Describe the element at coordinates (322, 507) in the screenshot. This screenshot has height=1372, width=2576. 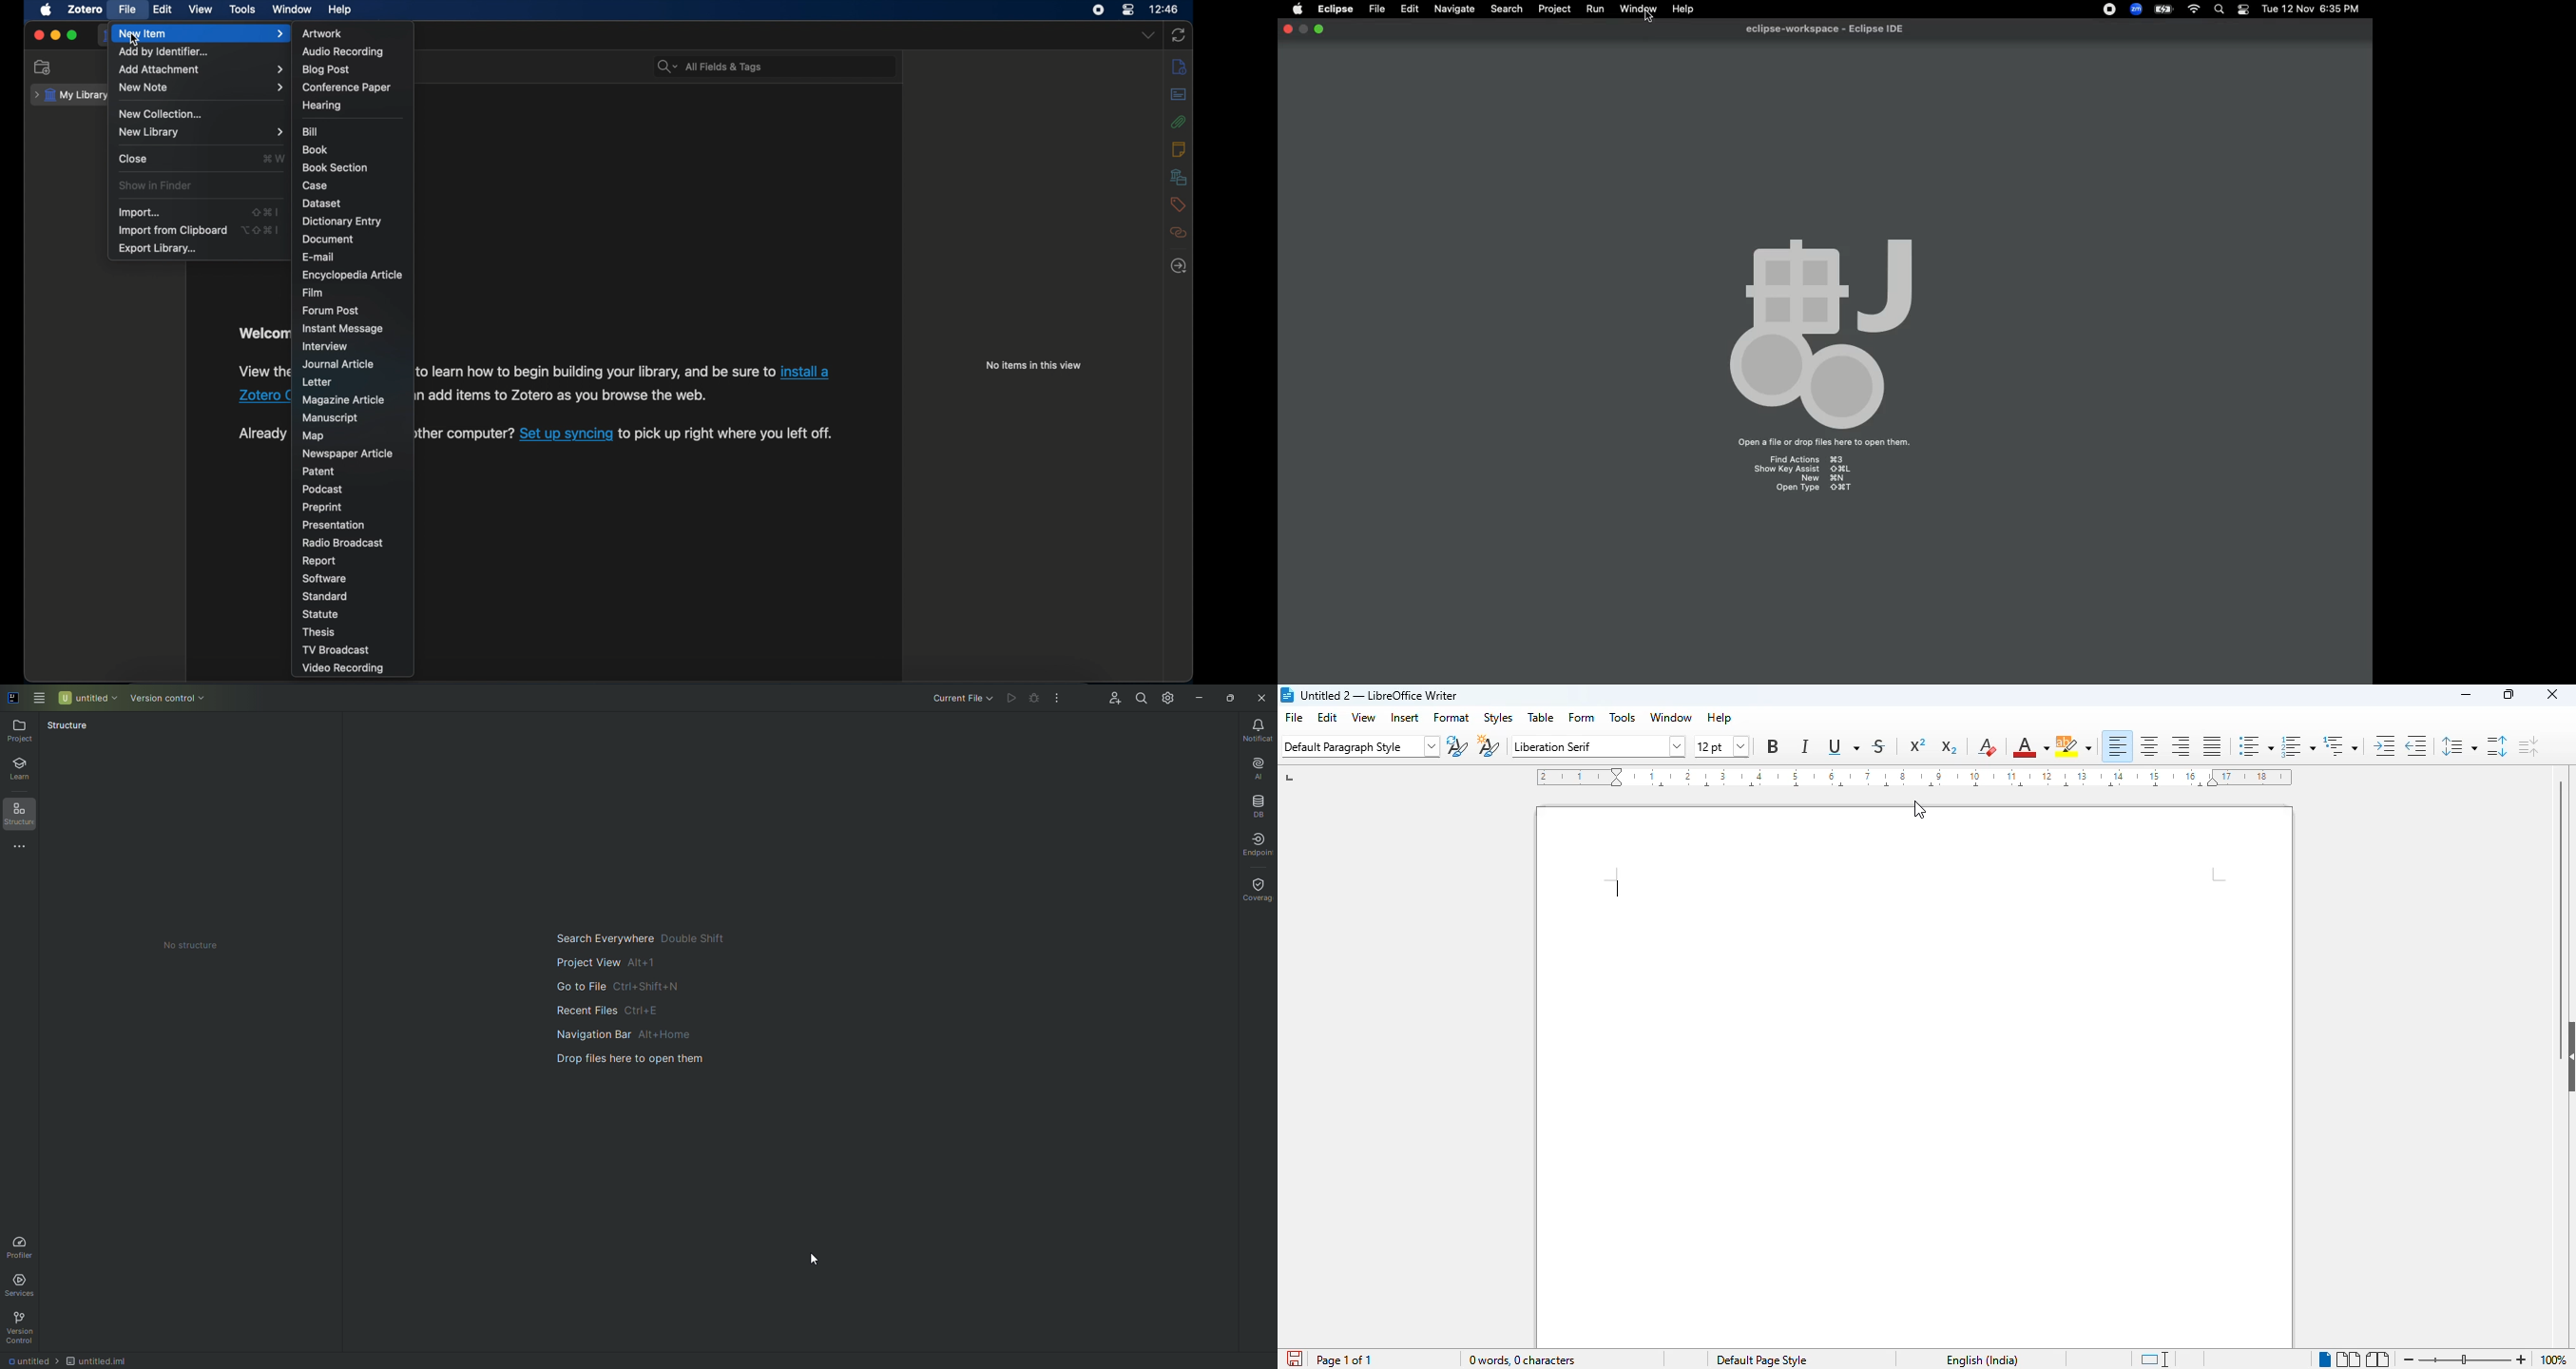
I see `preprint` at that location.